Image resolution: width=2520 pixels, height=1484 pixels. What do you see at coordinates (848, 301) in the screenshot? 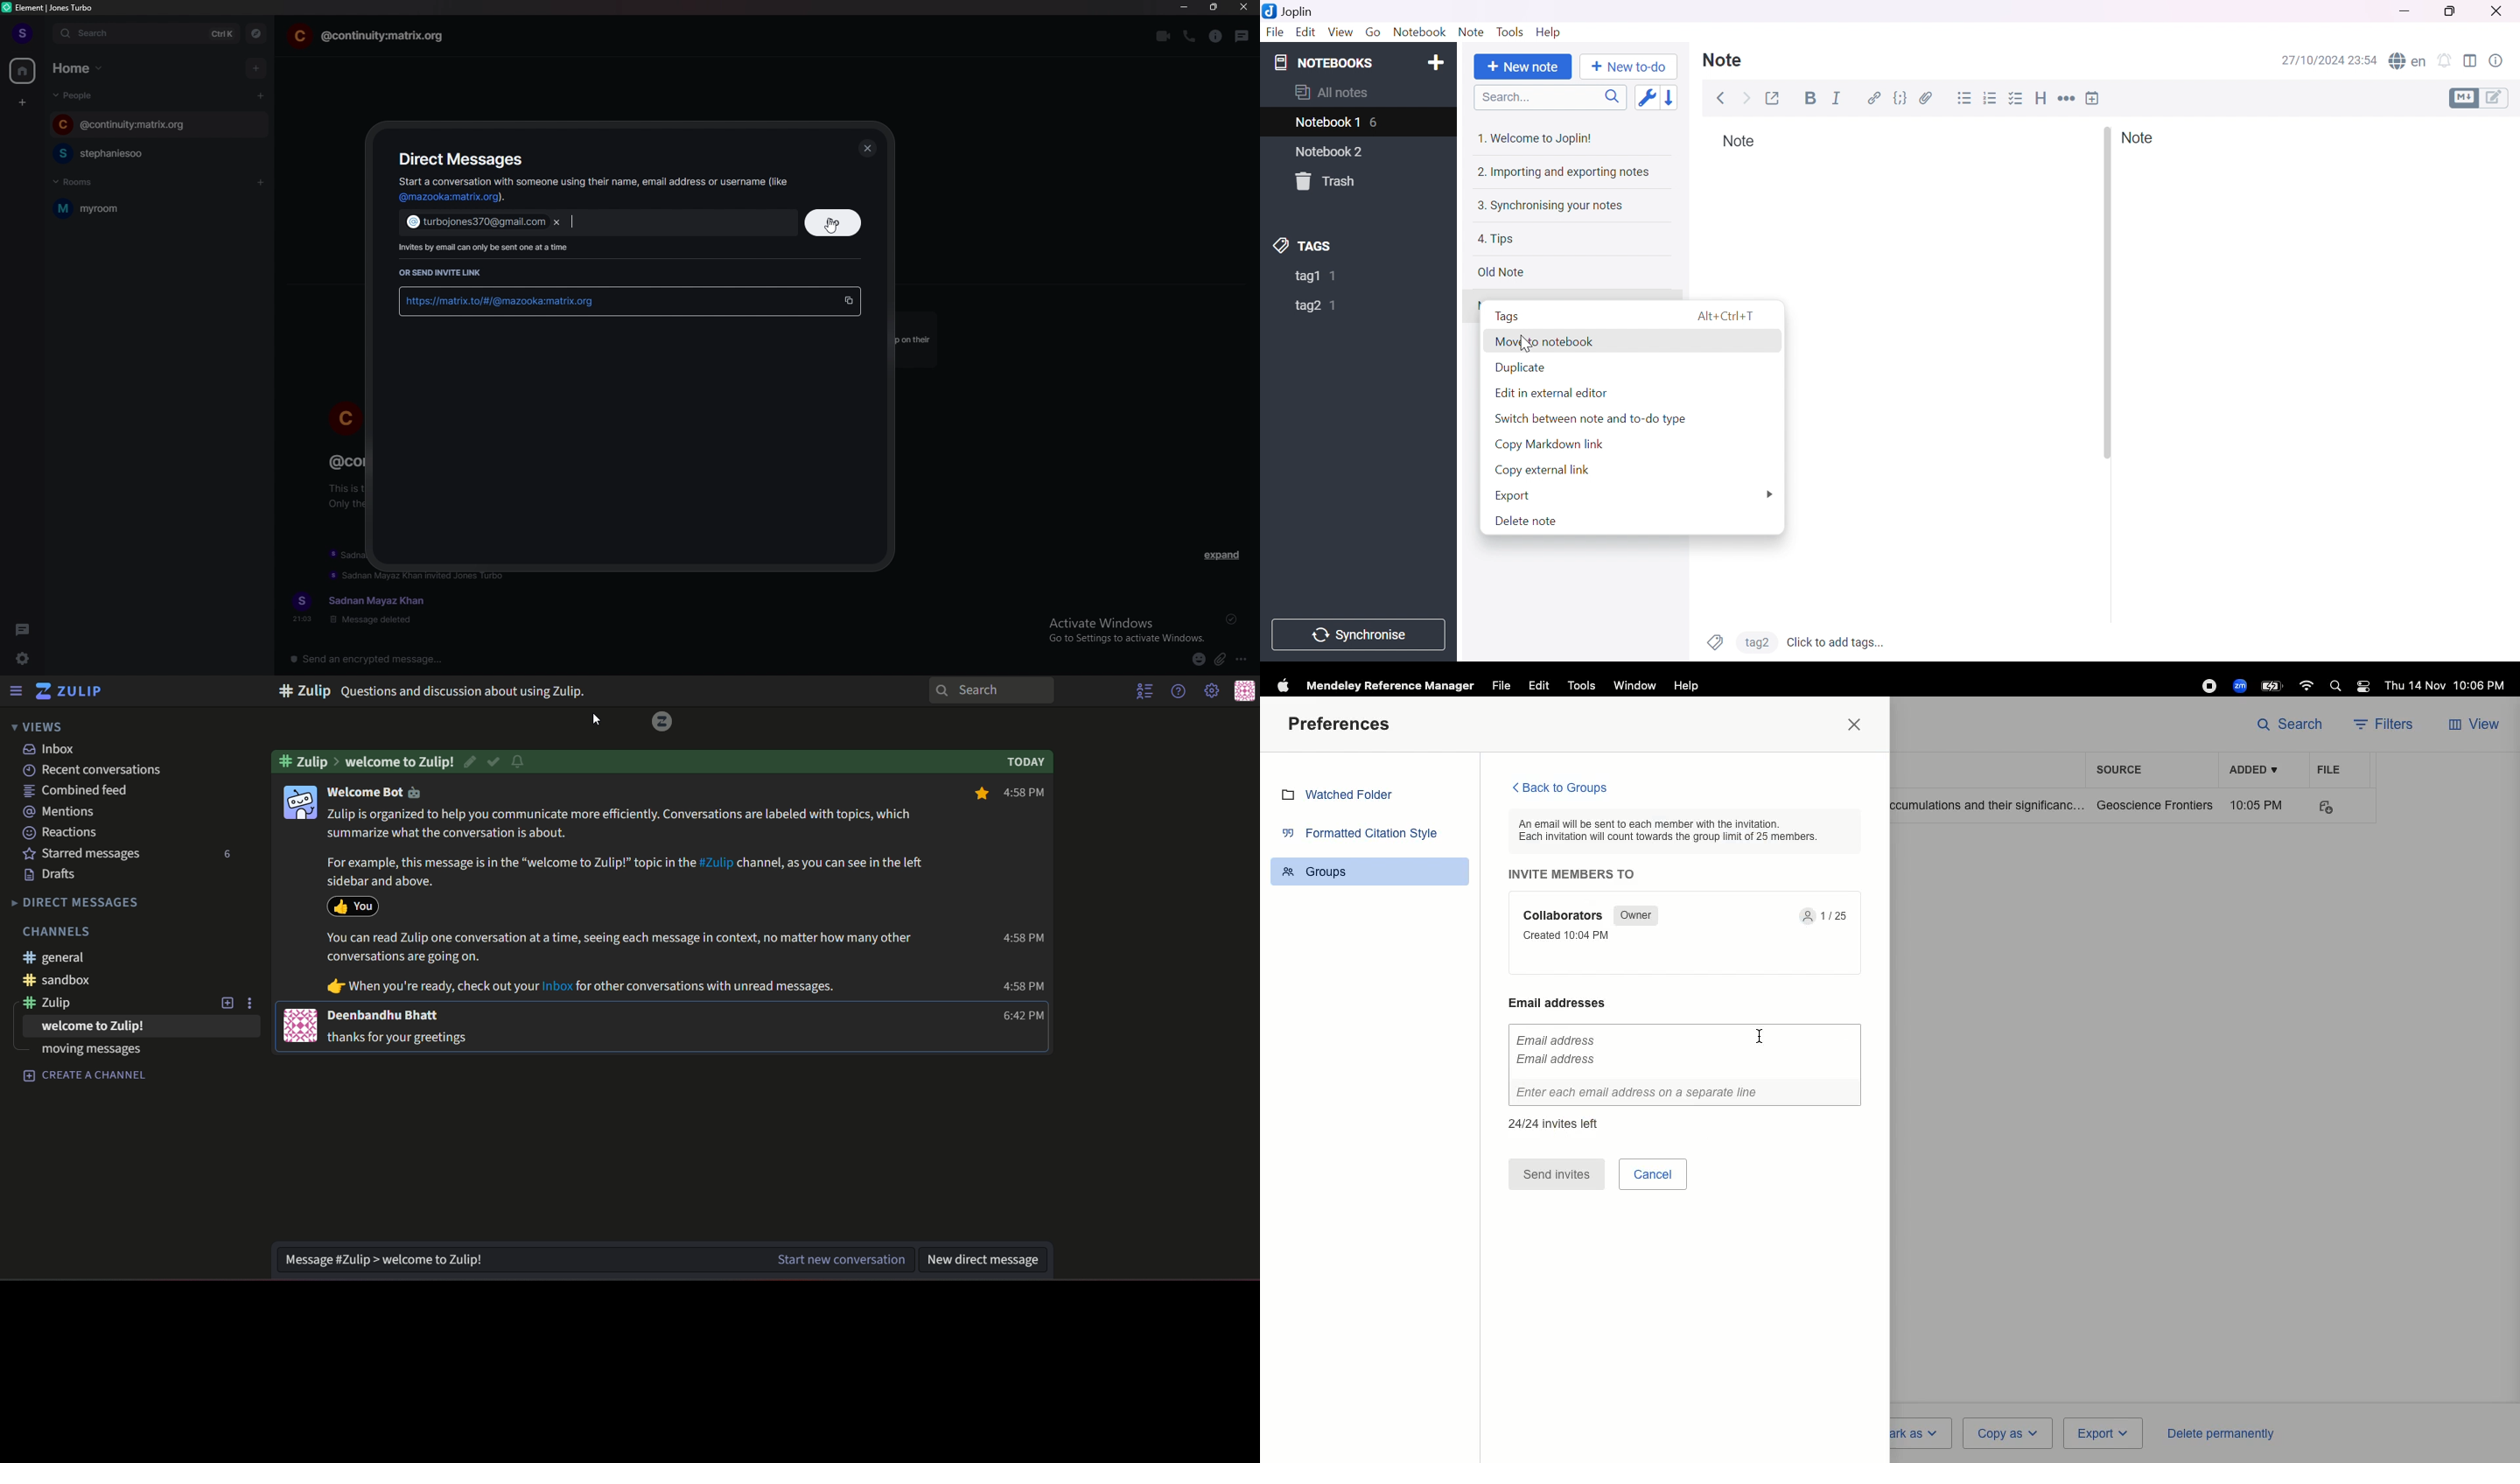
I see `copy` at bounding box center [848, 301].